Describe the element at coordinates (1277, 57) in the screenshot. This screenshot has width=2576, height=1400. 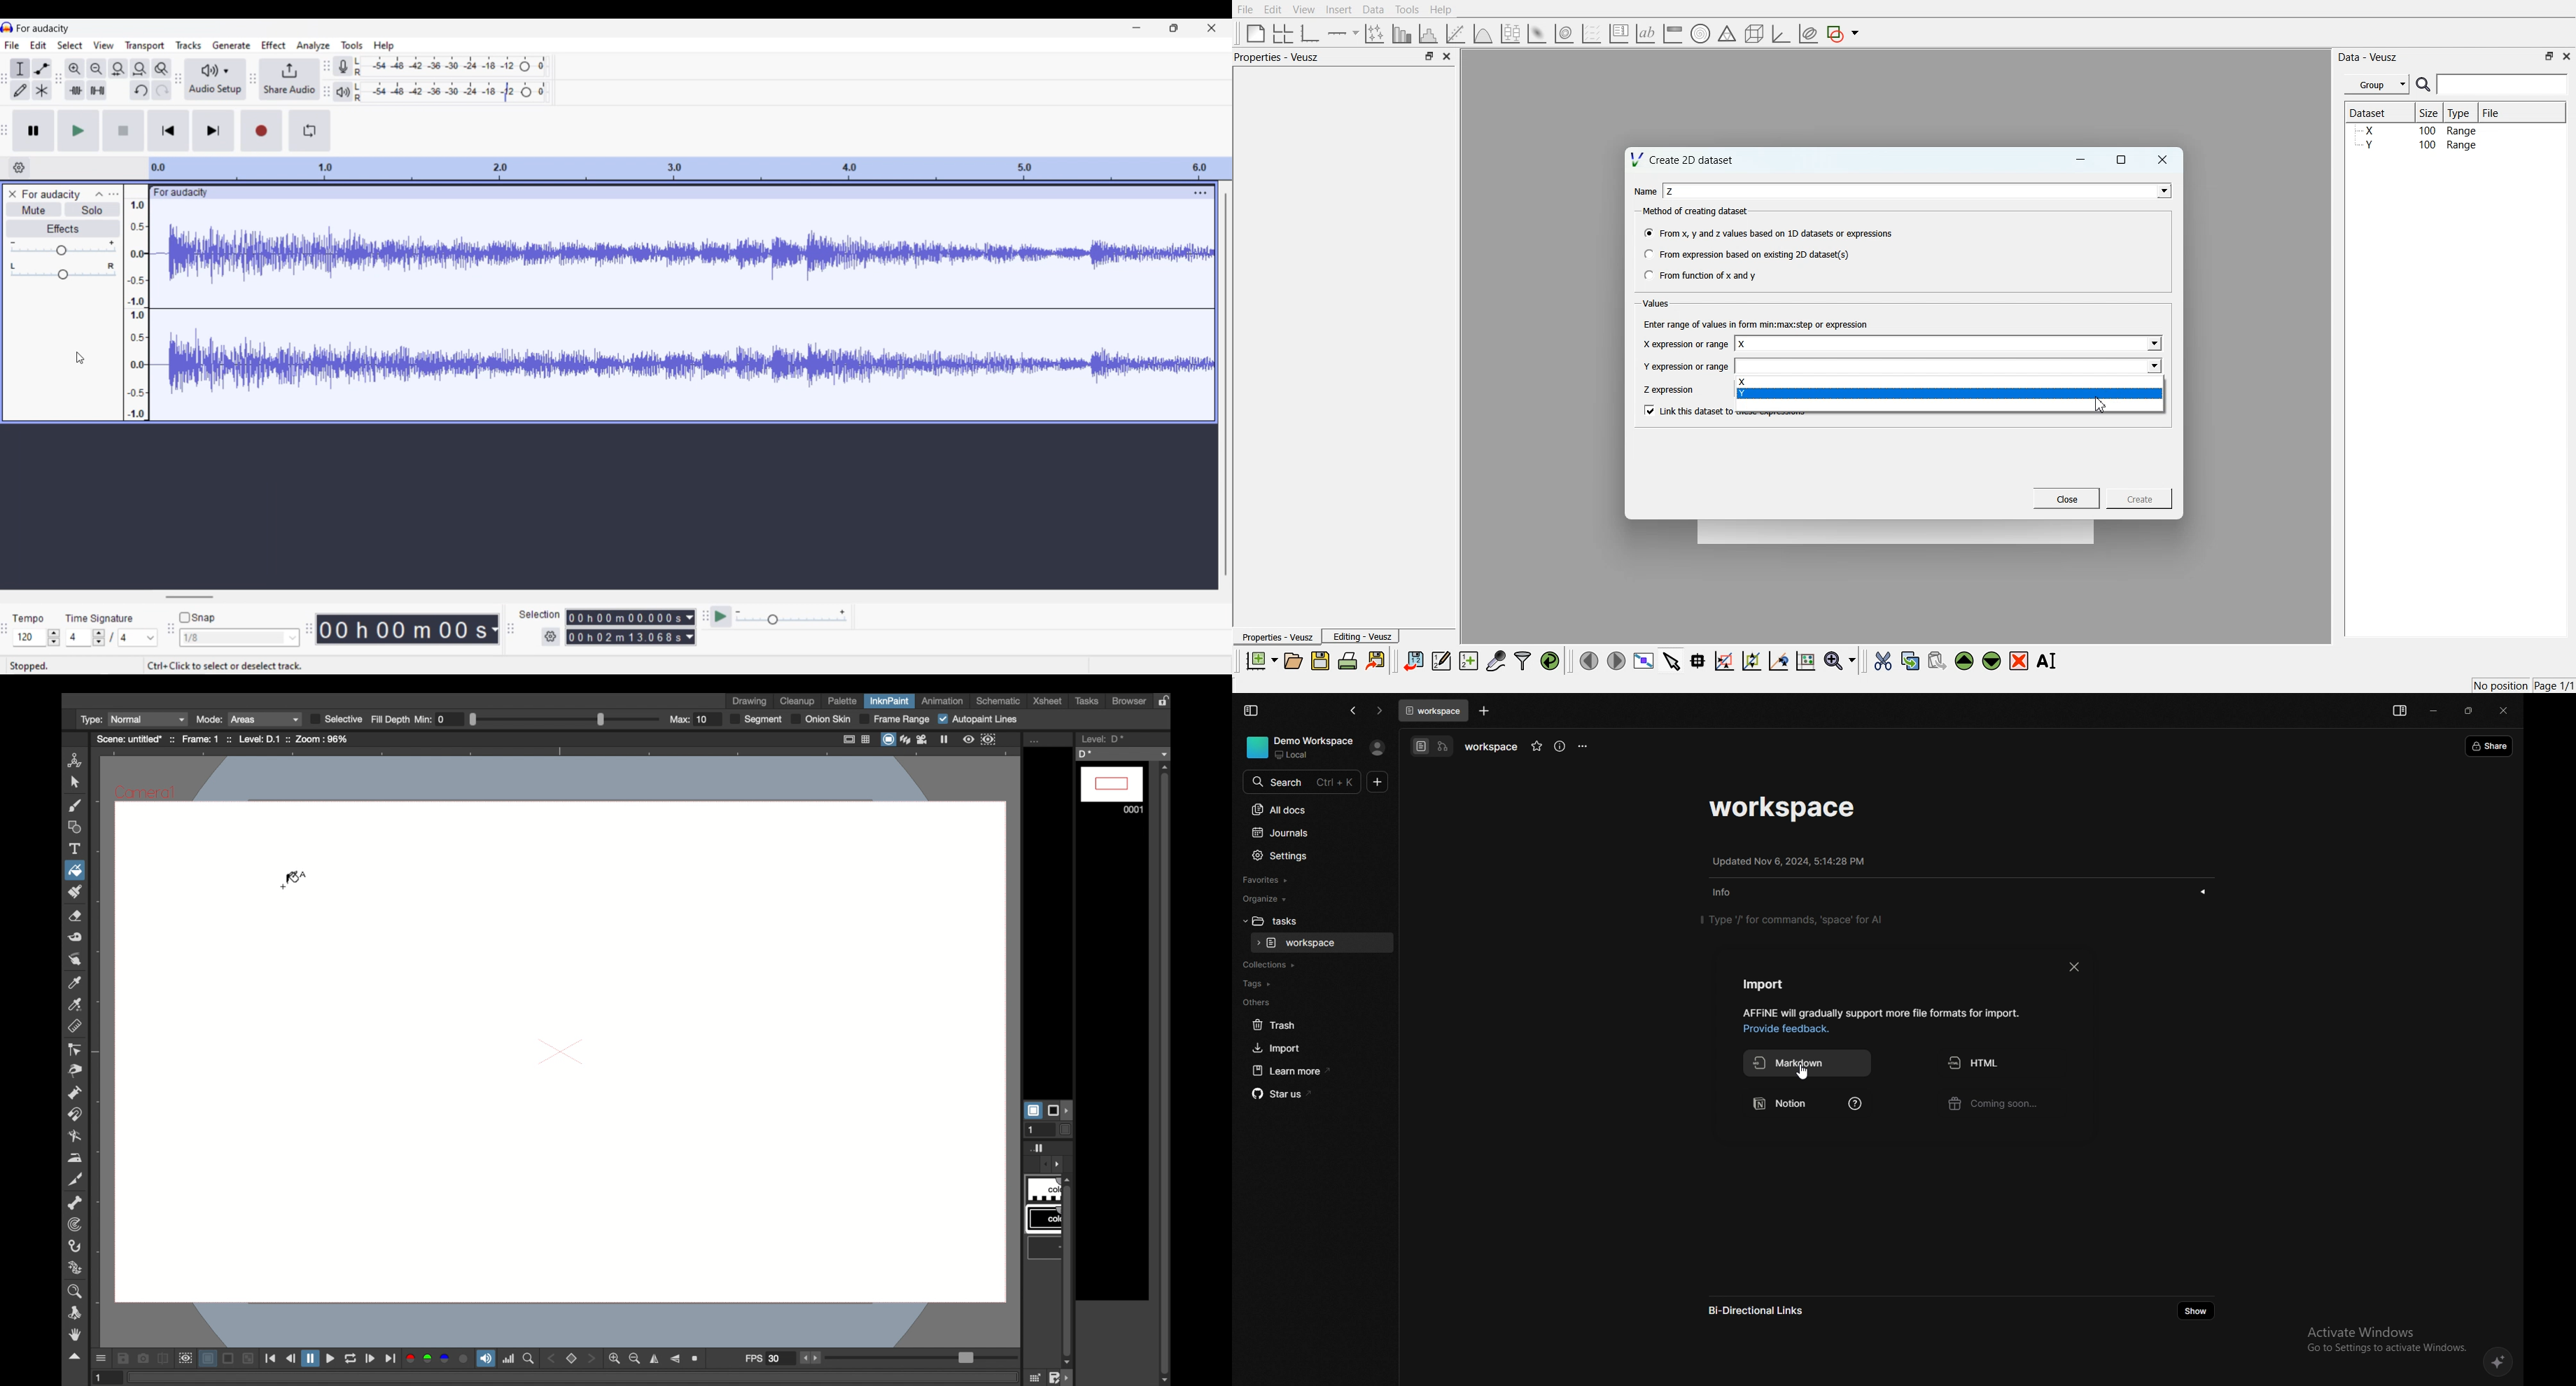
I see `Properties - Veusz` at that location.